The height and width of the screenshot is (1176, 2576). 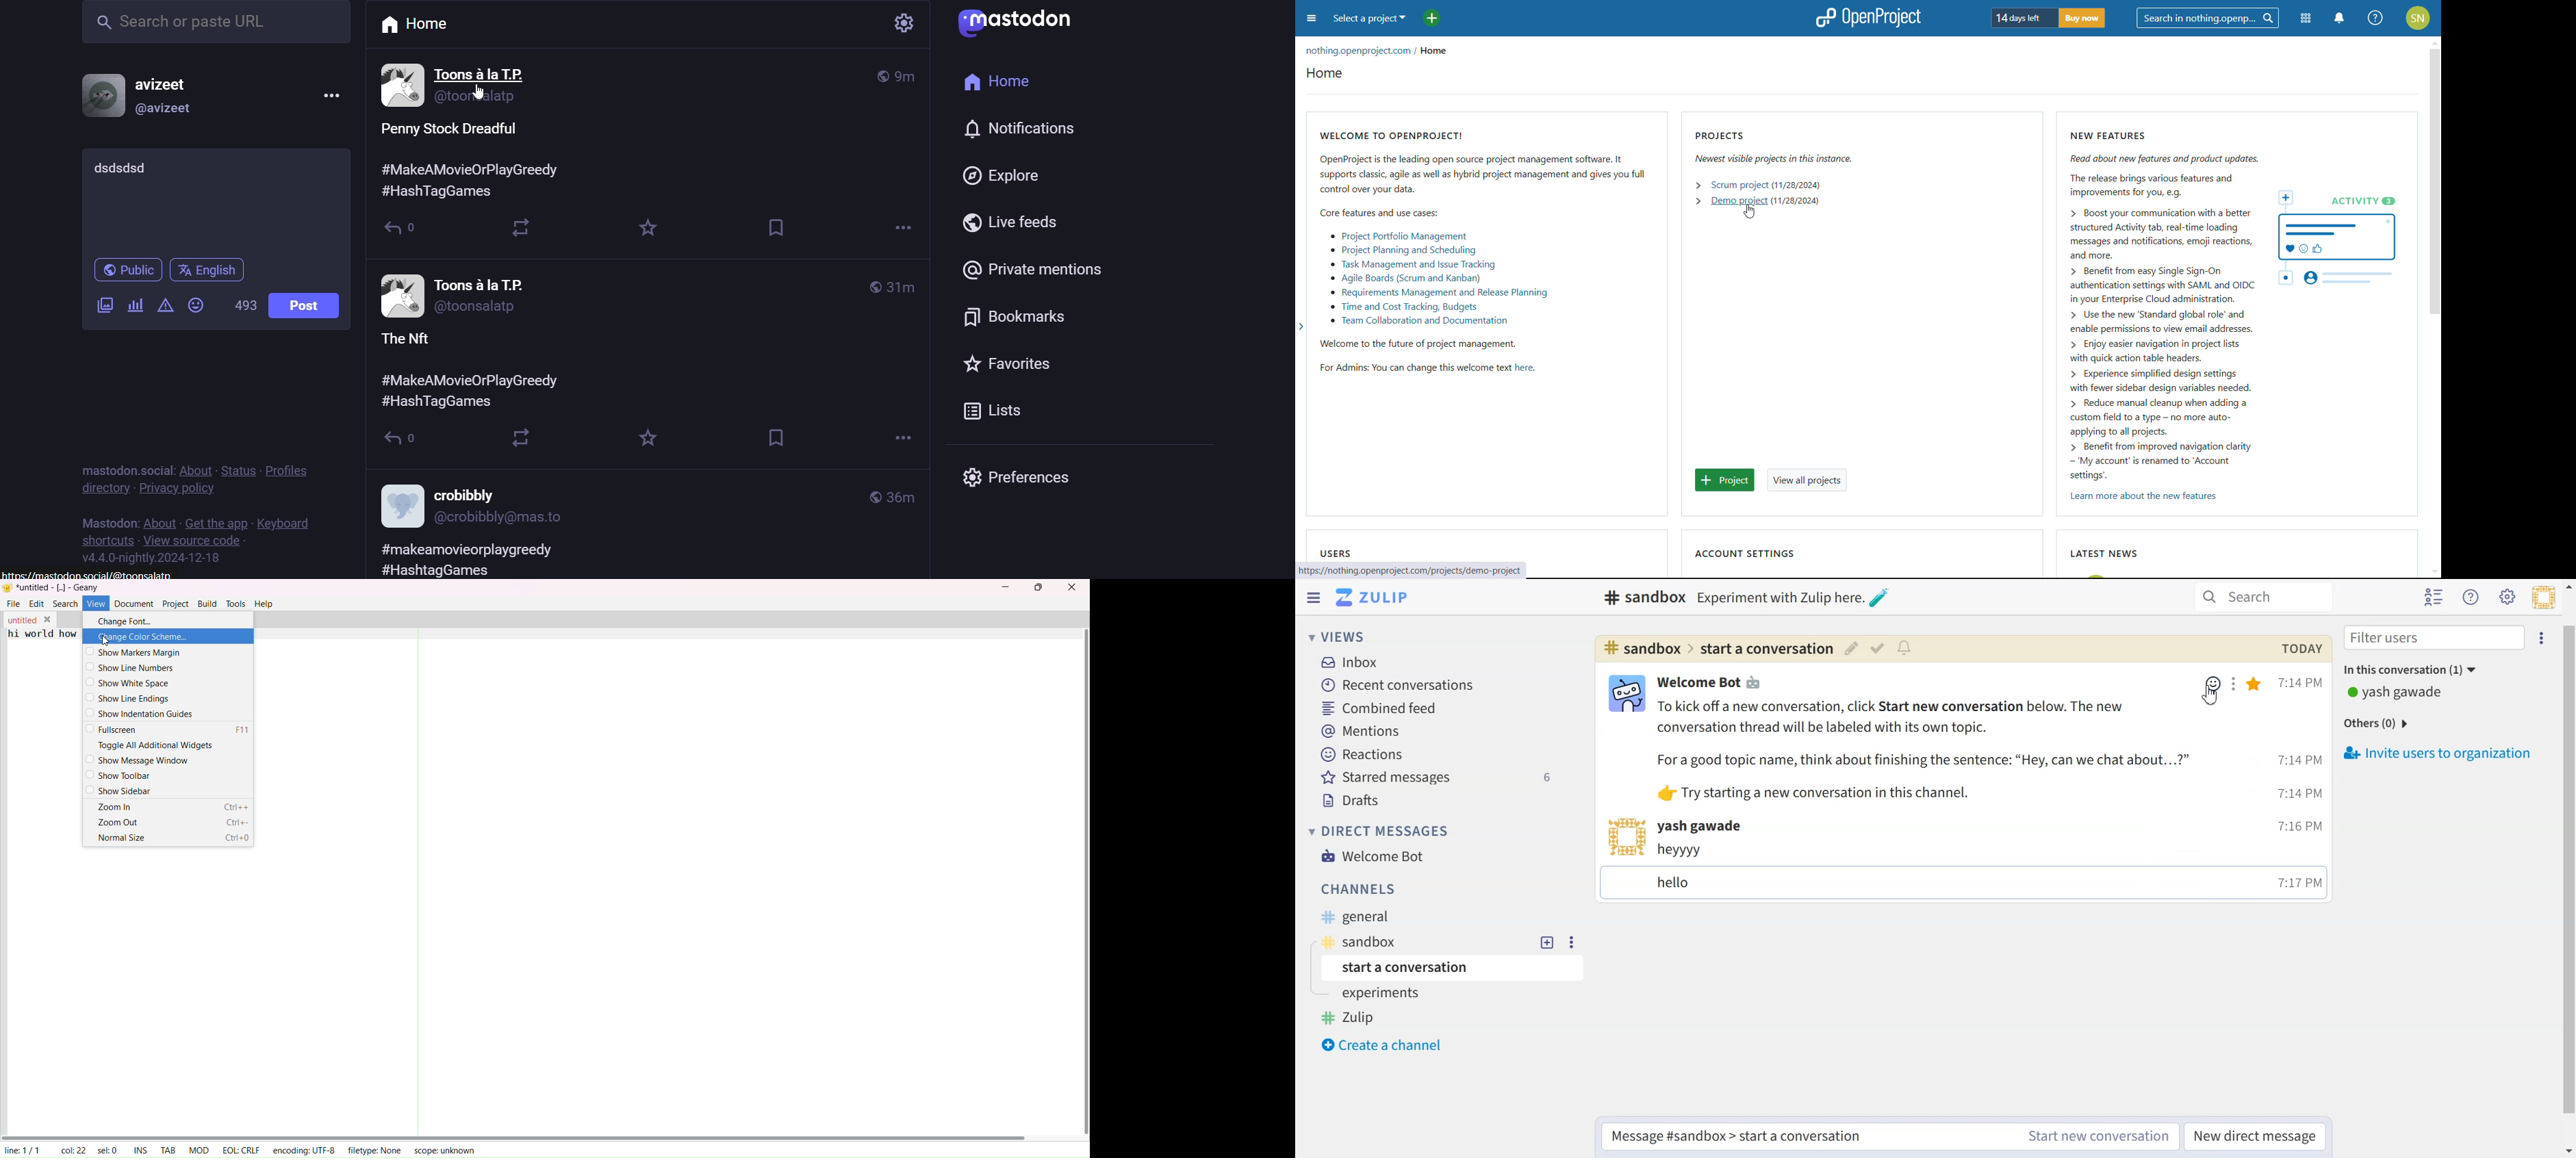 What do you see at coordinates (164, 307) in the screenshot?
I see `content warning` at bounding box center [164, 307].